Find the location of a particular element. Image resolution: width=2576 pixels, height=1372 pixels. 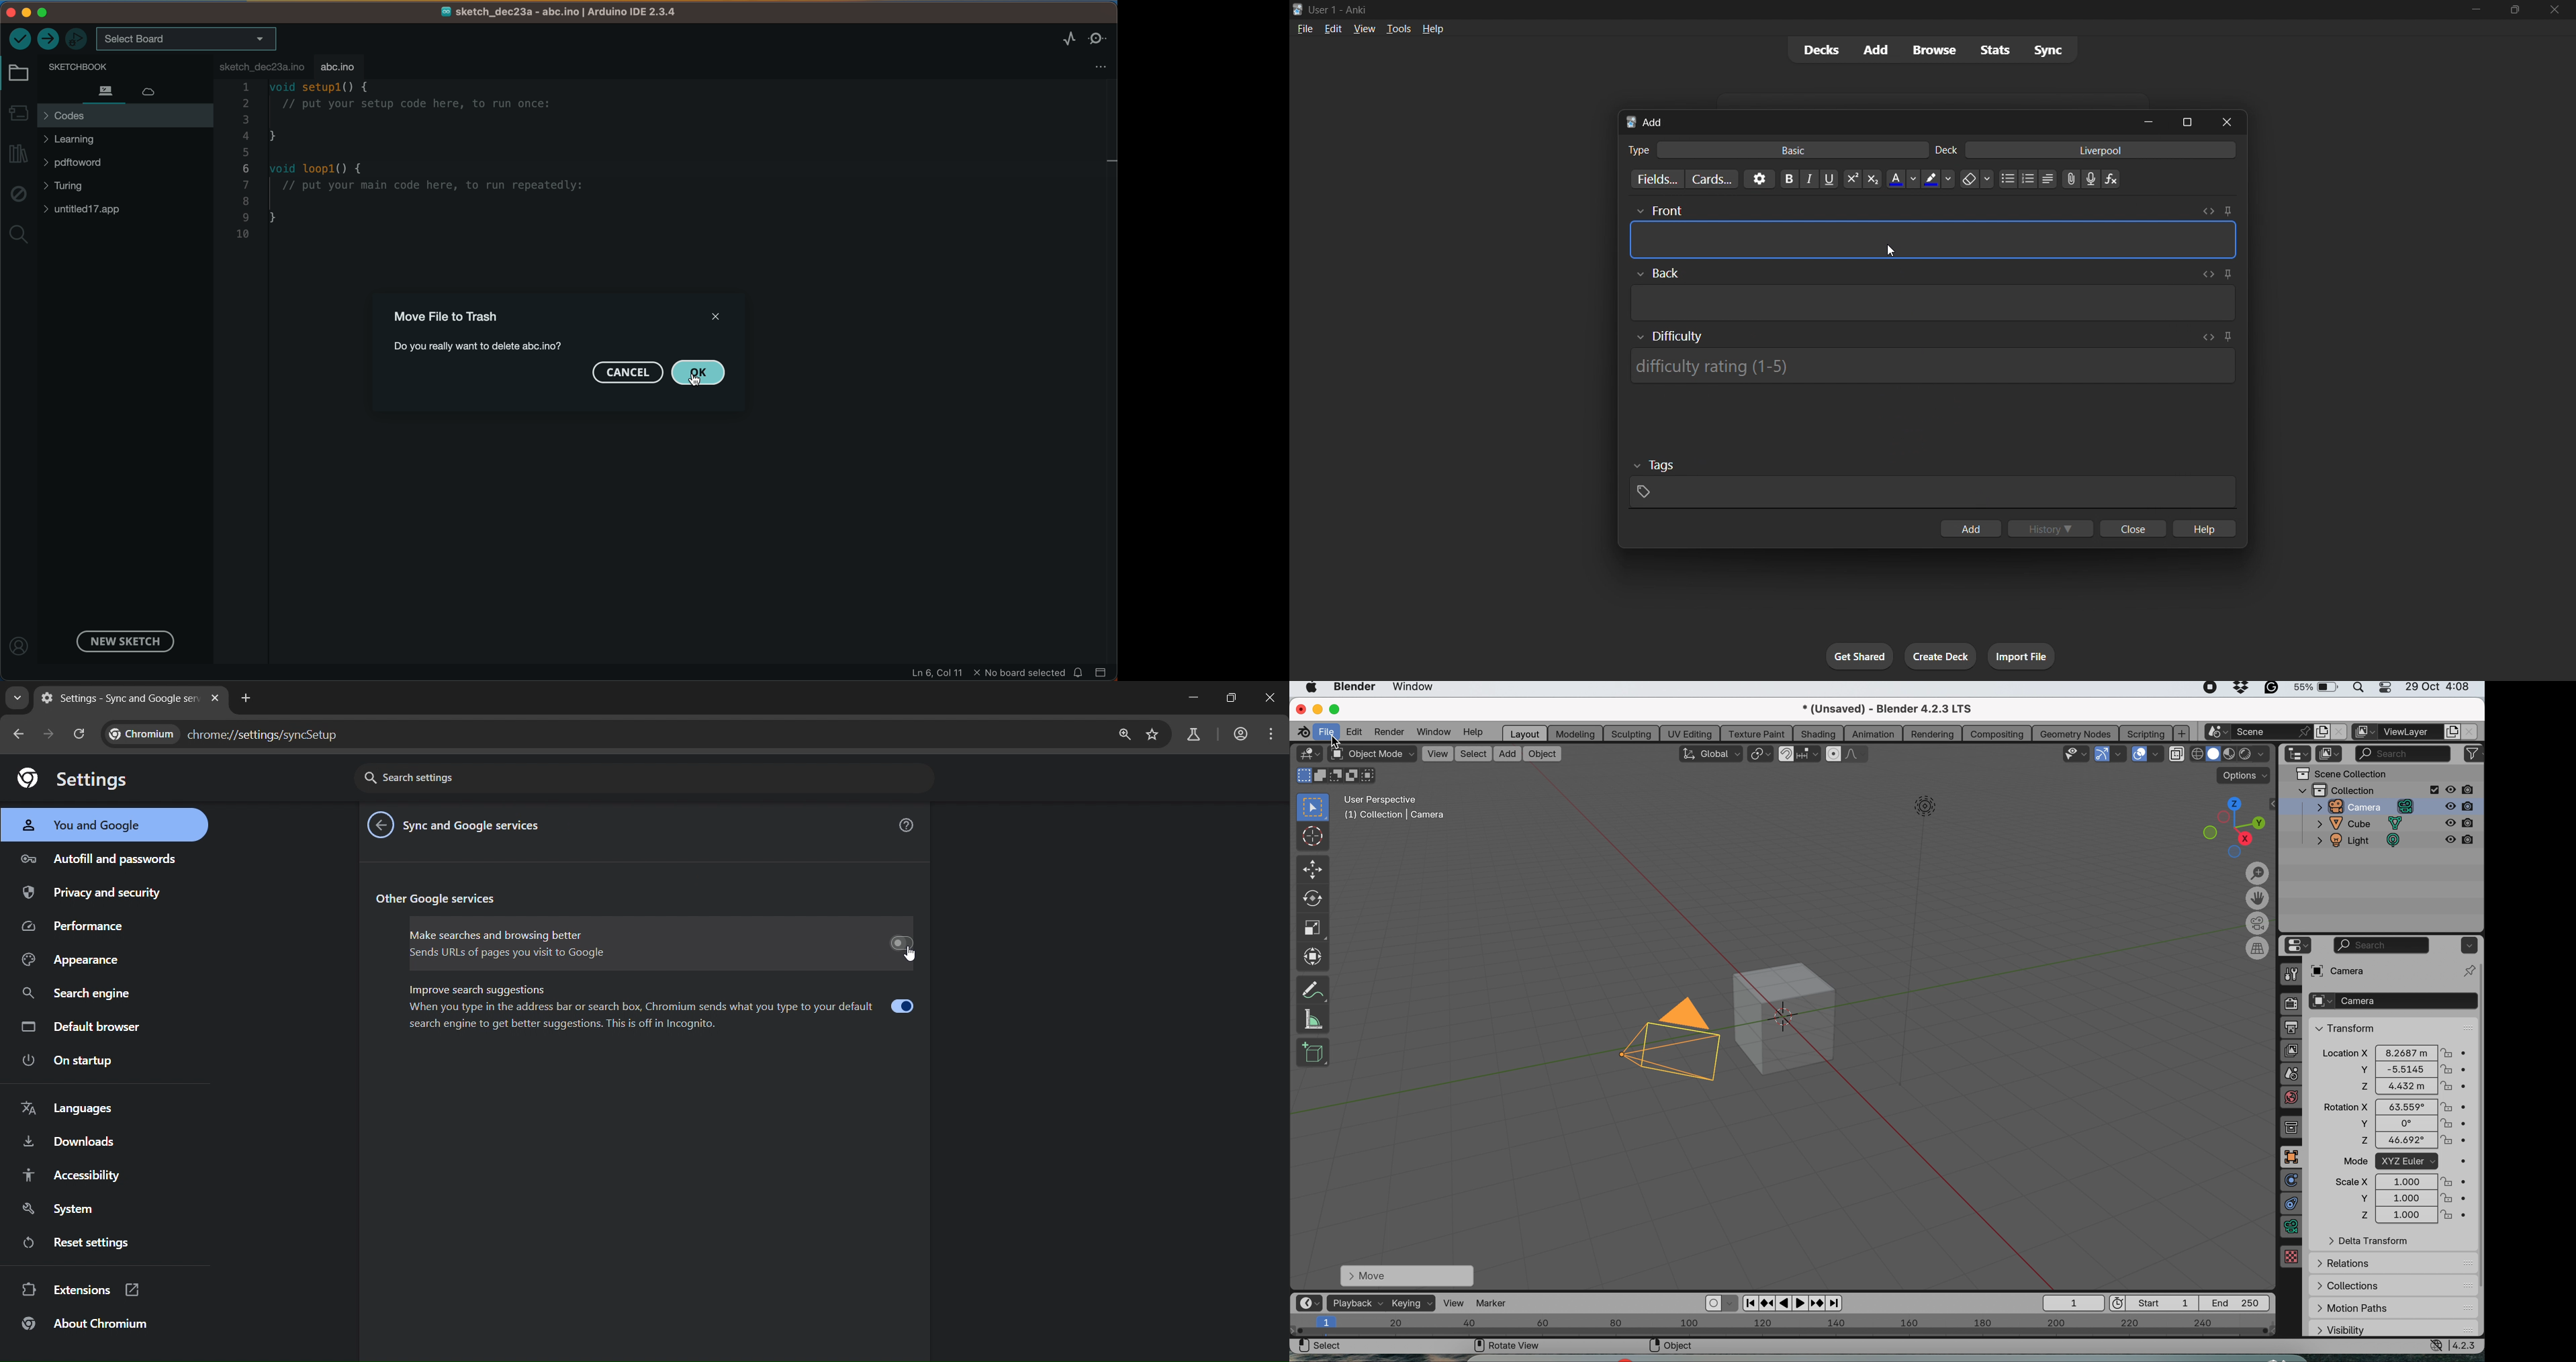

Upload file is located at coordinates (2071, 179).